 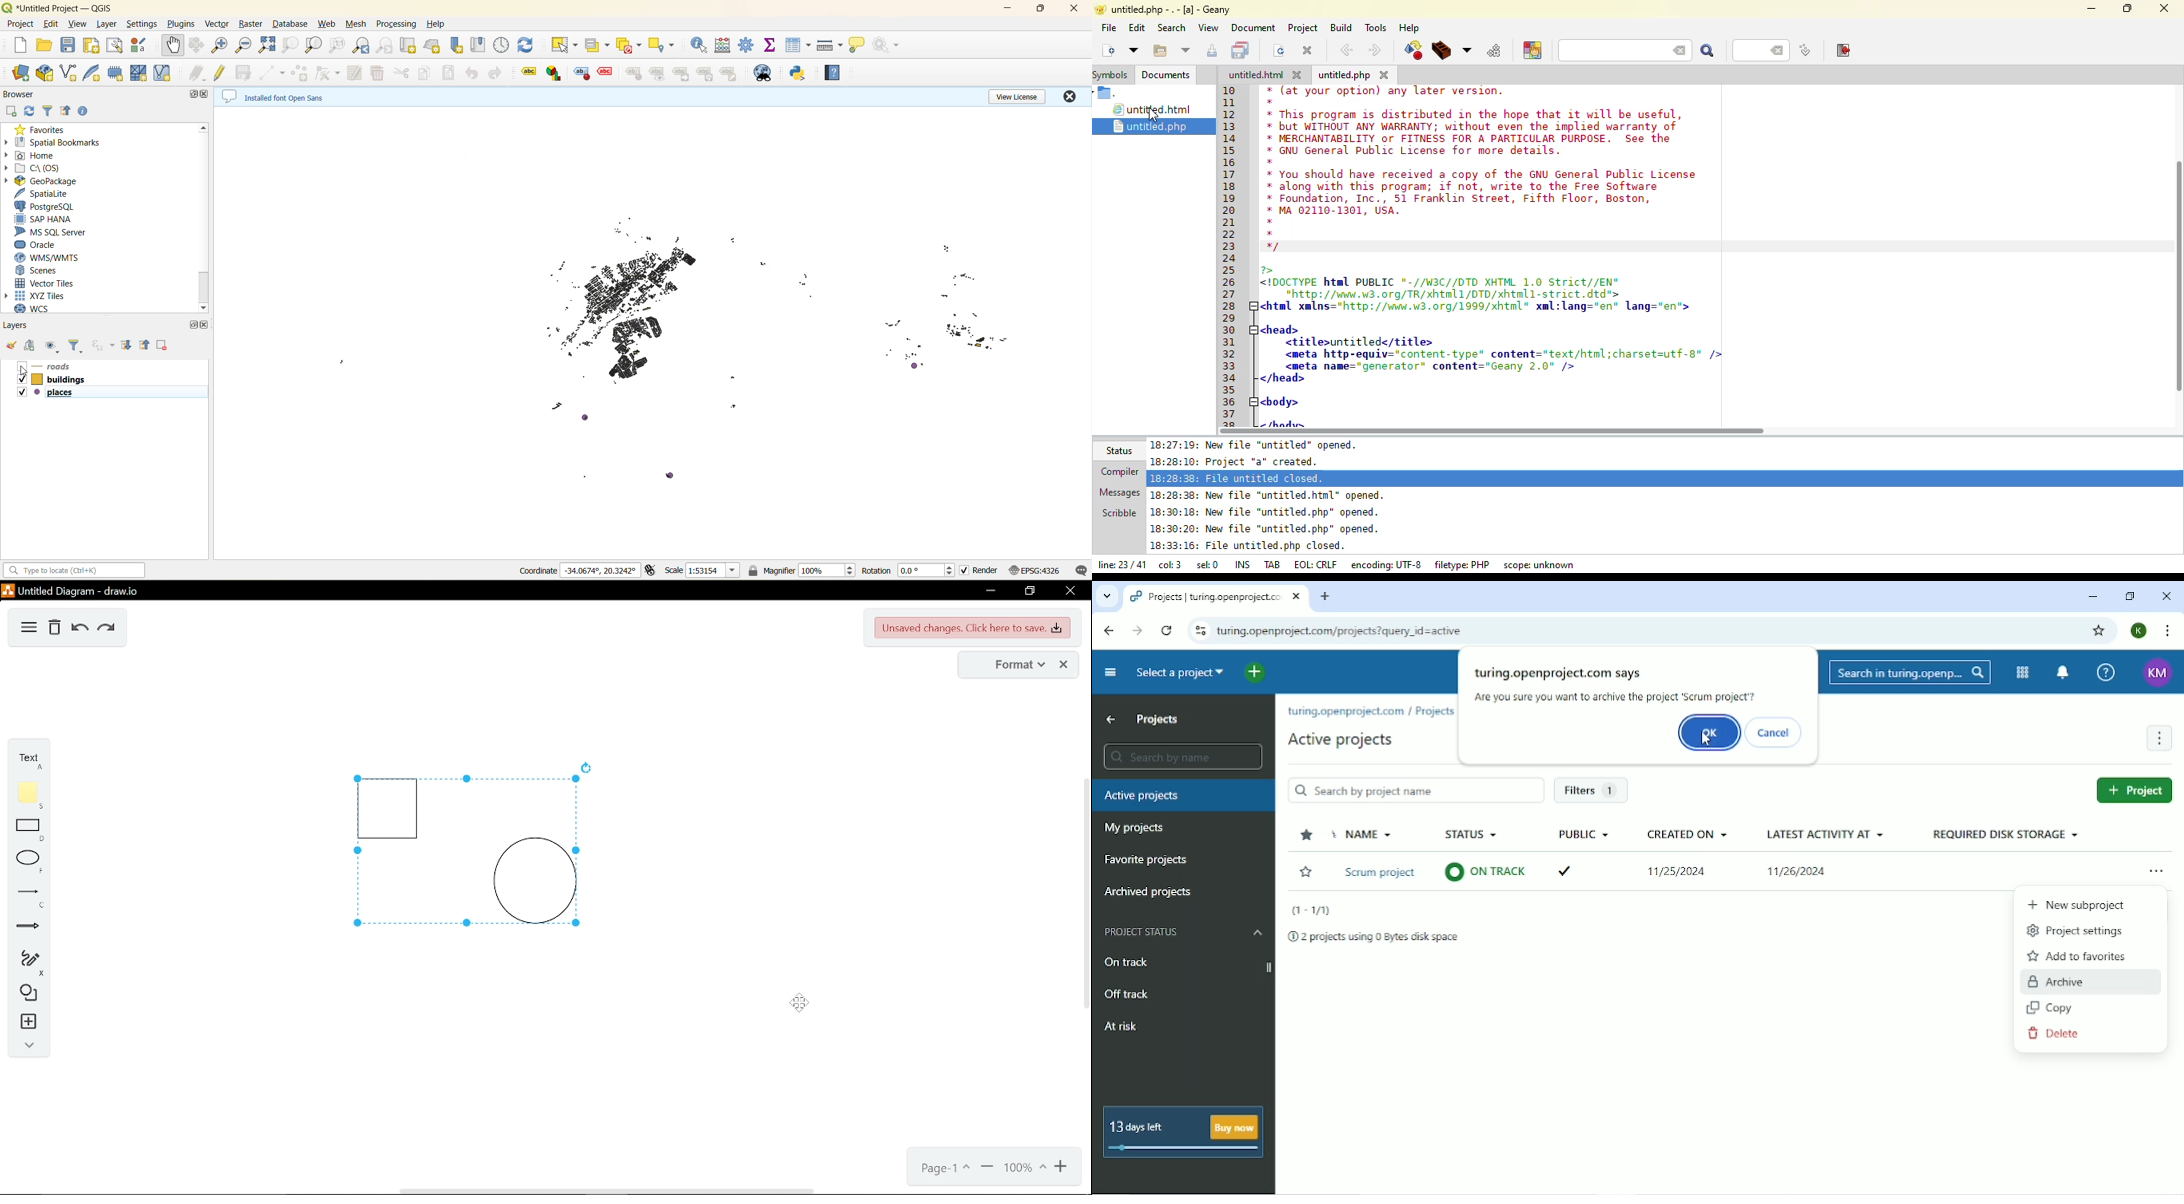 I want to click on minimize, so click(x=988, y=591).